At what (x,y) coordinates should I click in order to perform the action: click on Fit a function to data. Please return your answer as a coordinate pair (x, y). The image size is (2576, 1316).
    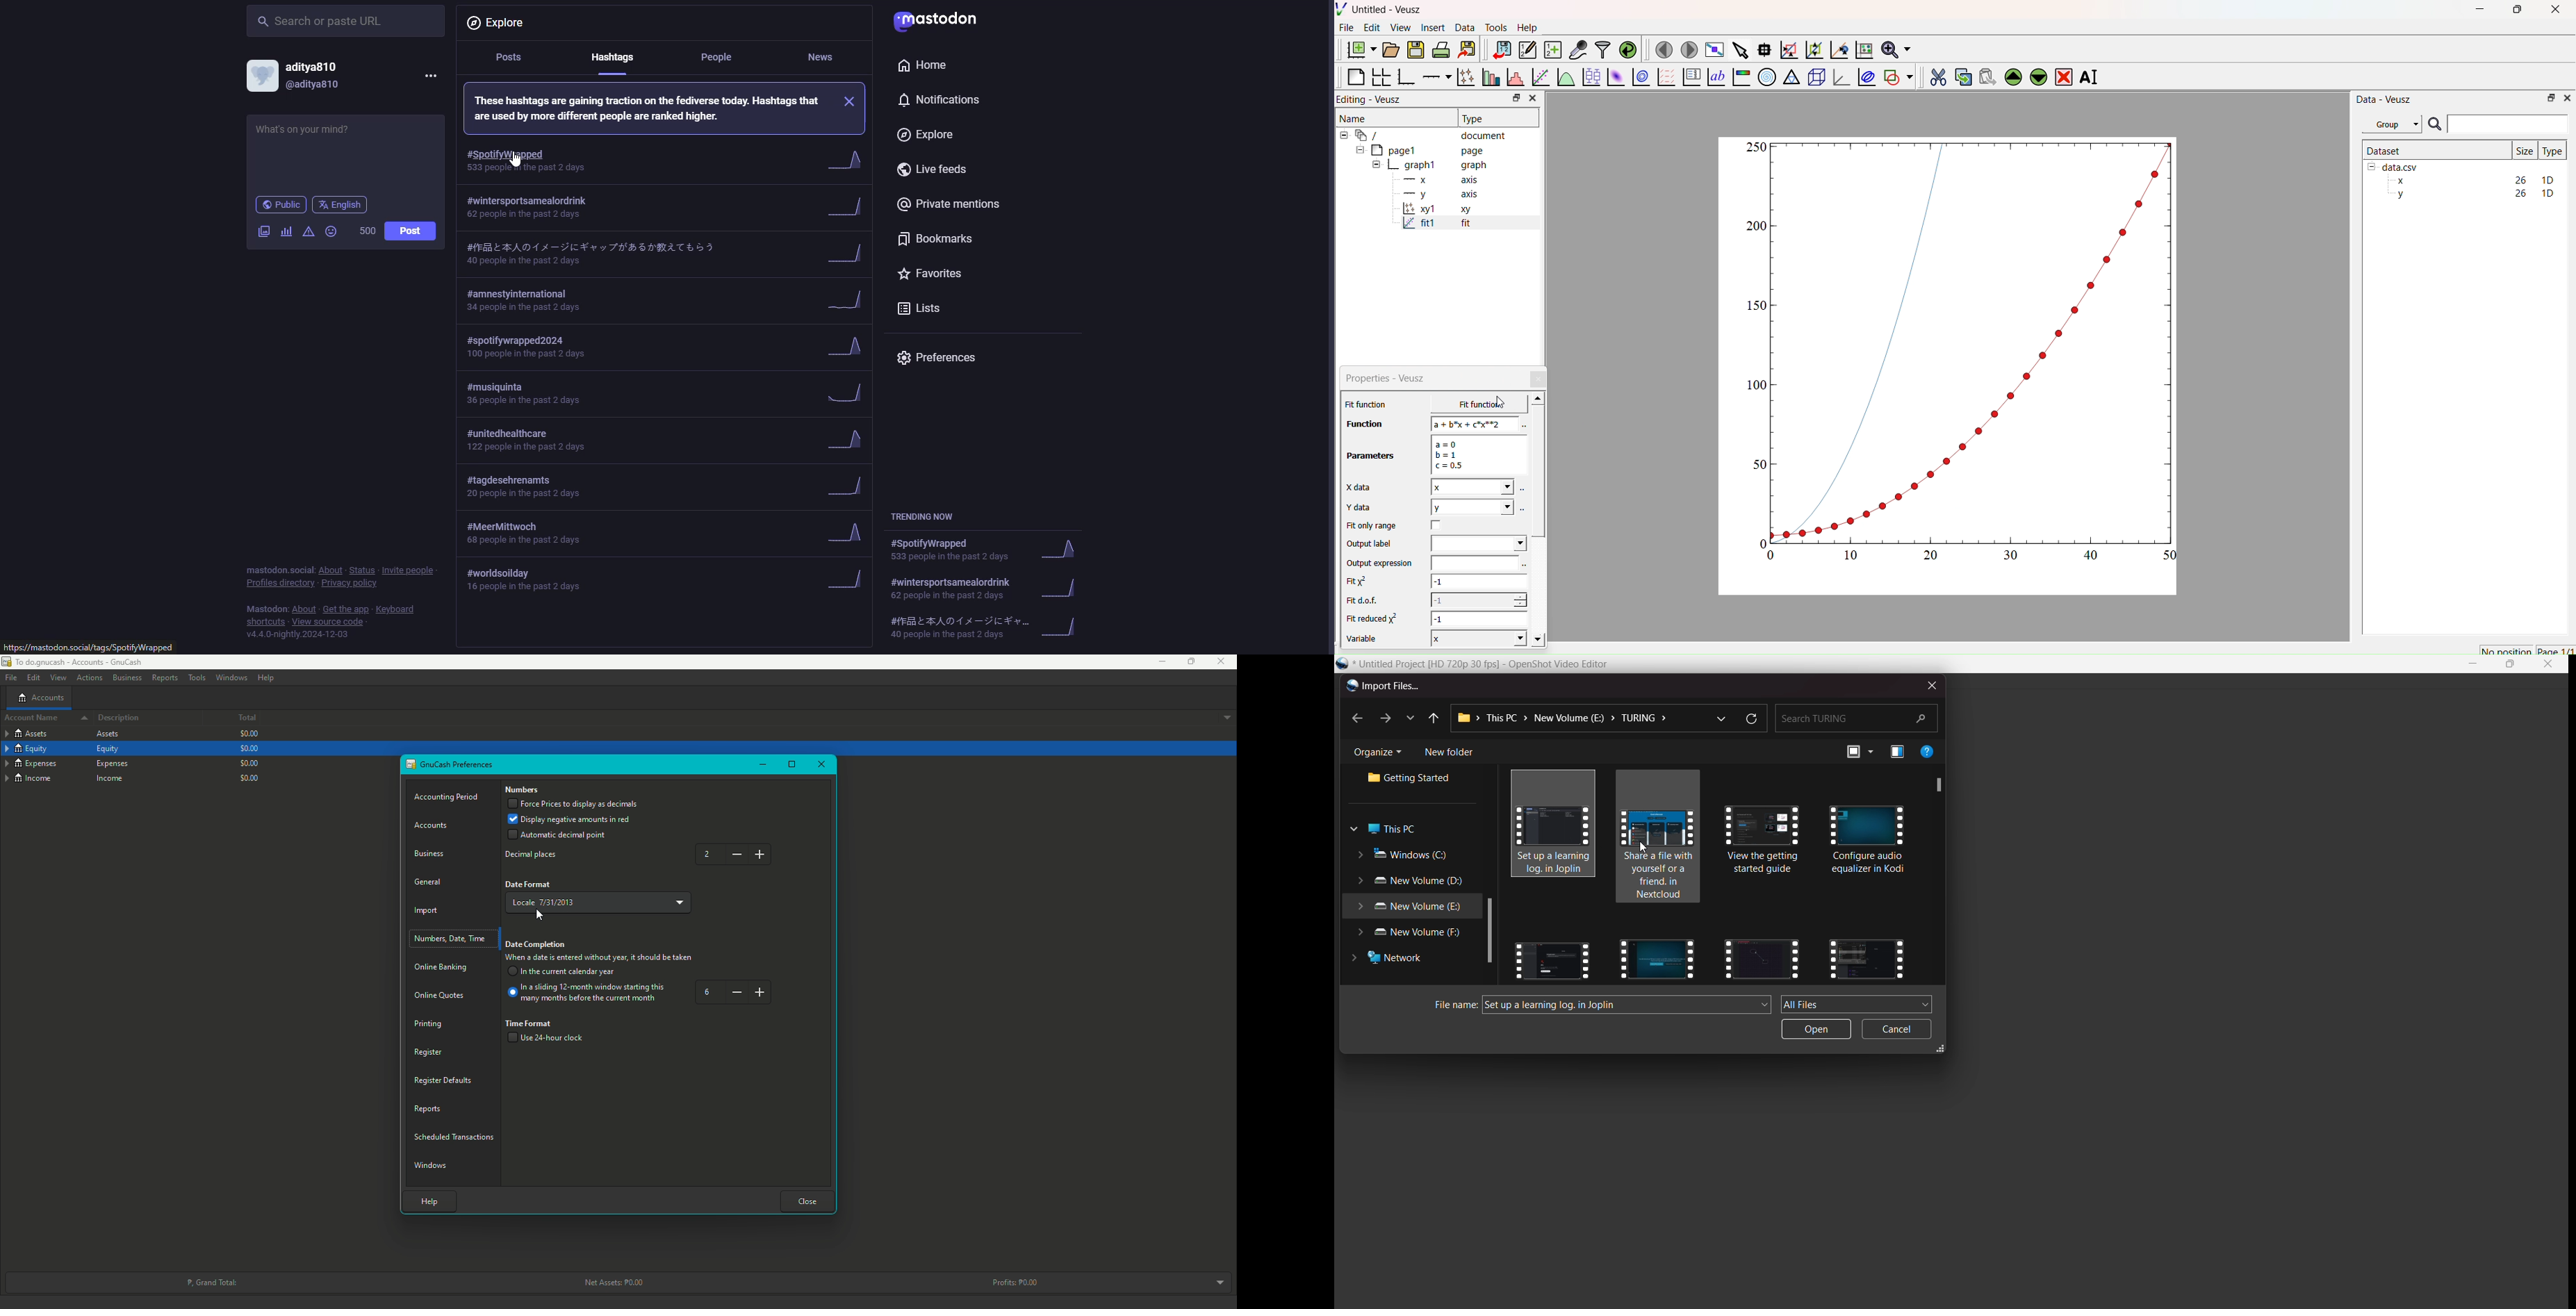
    Looking at the image, I should click on (1540, 78).